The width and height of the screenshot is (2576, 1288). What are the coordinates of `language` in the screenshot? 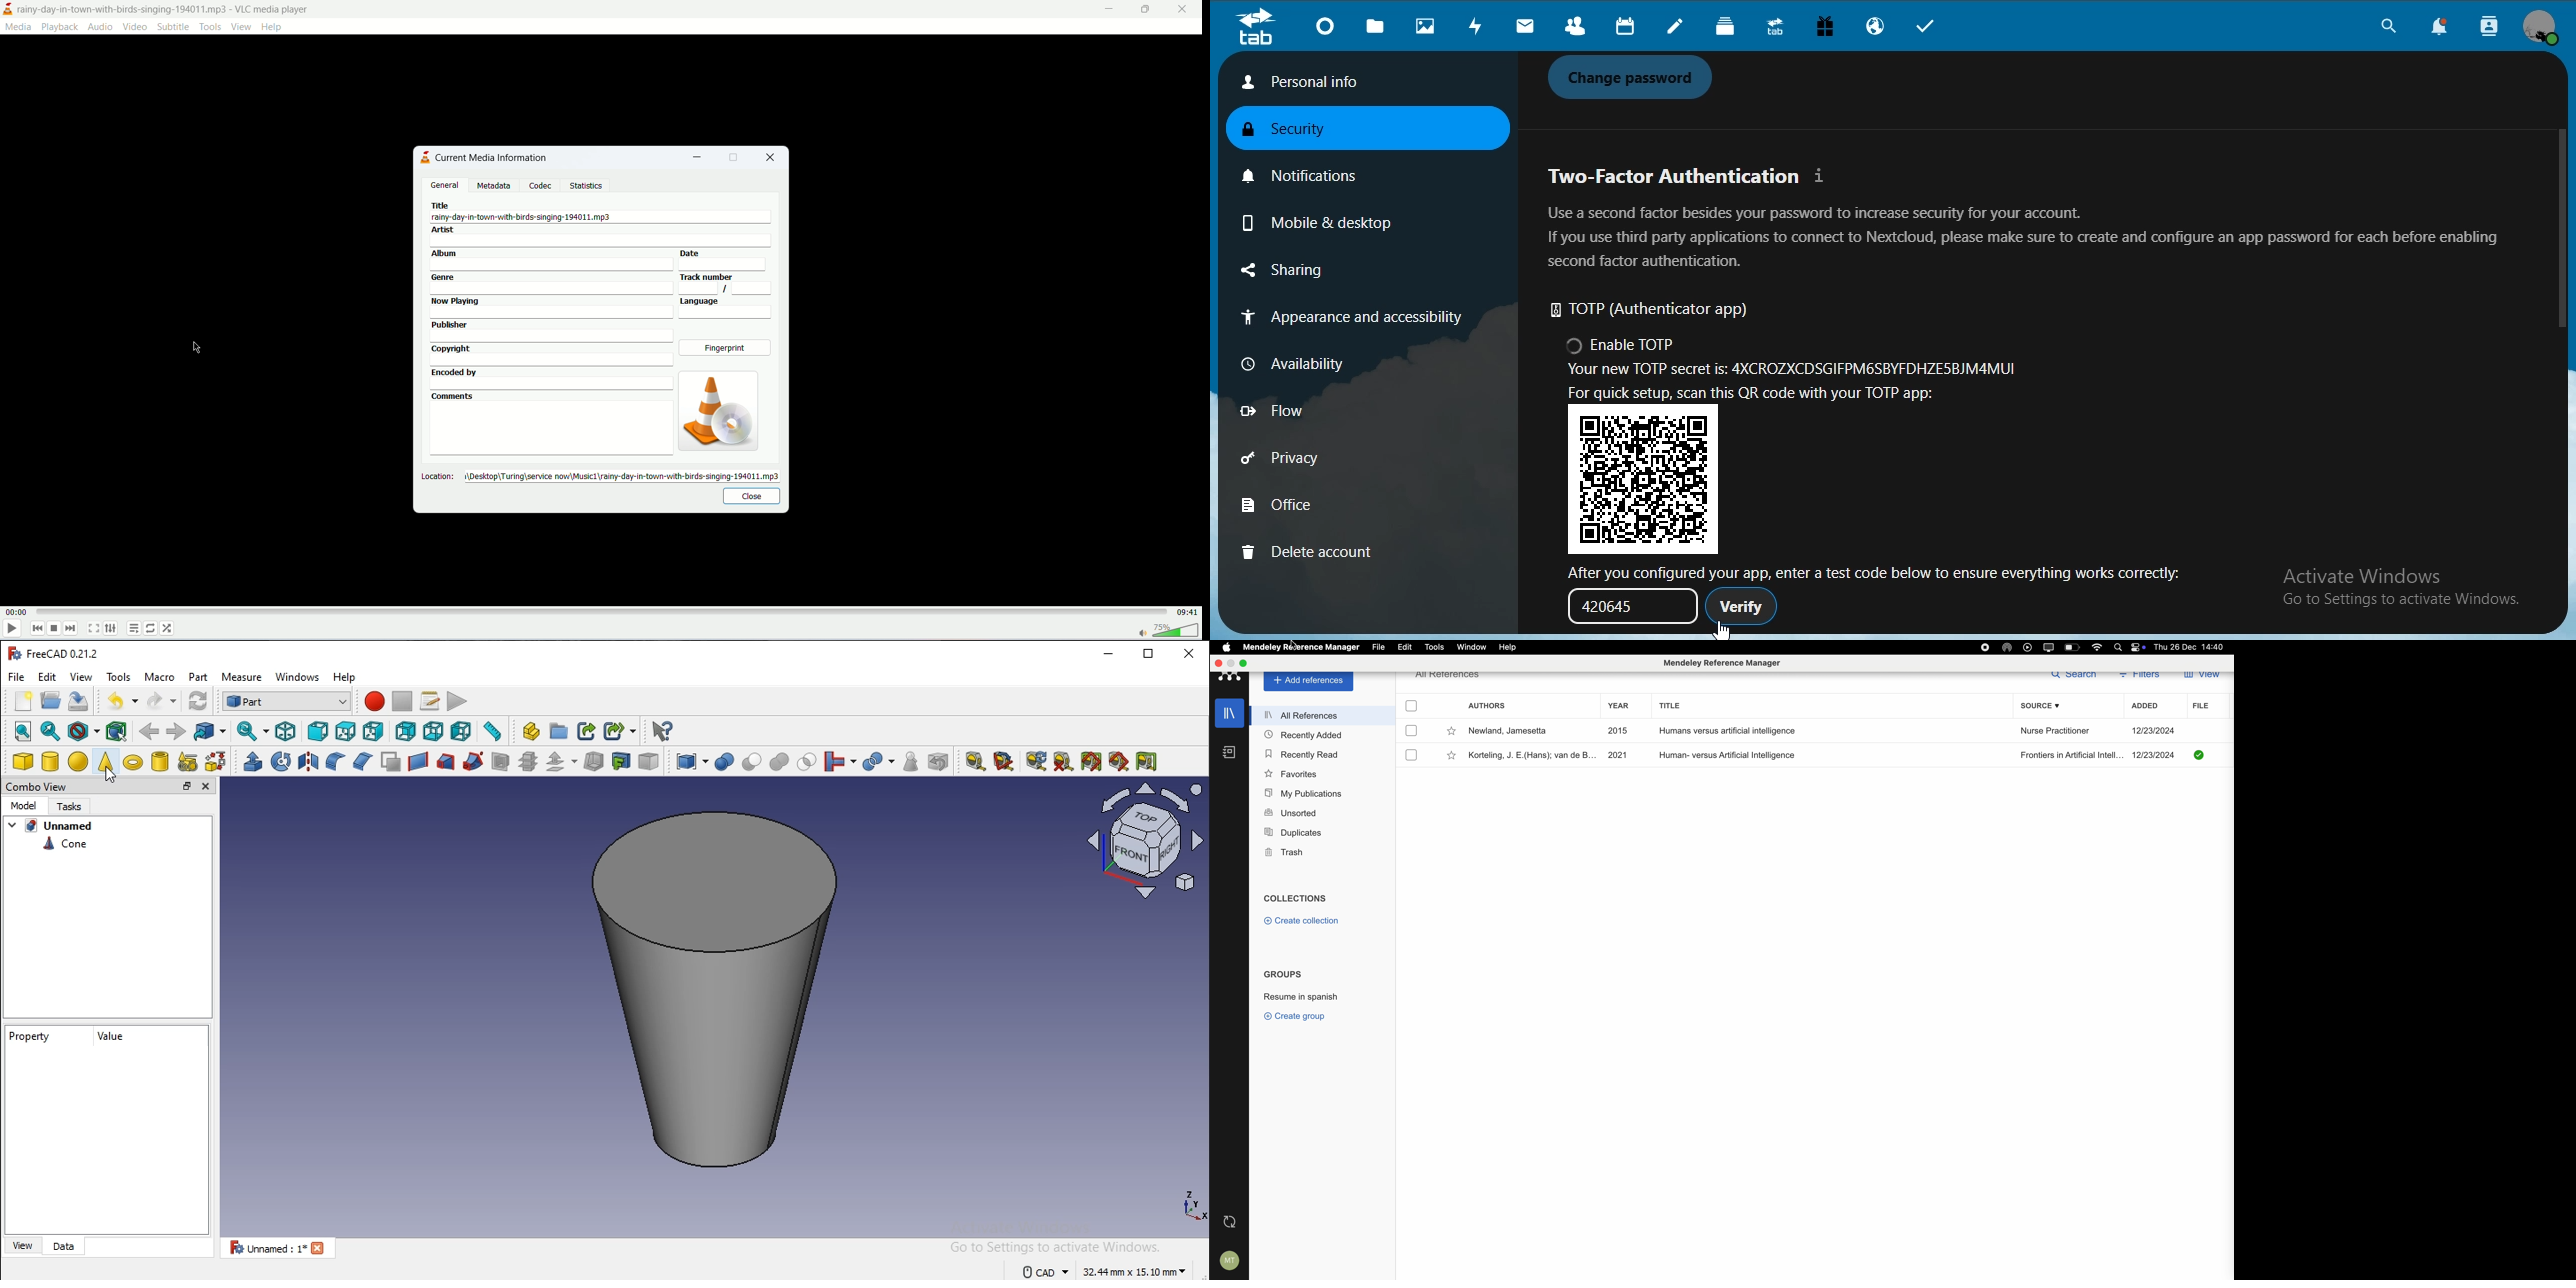 It's located at (726, 309).